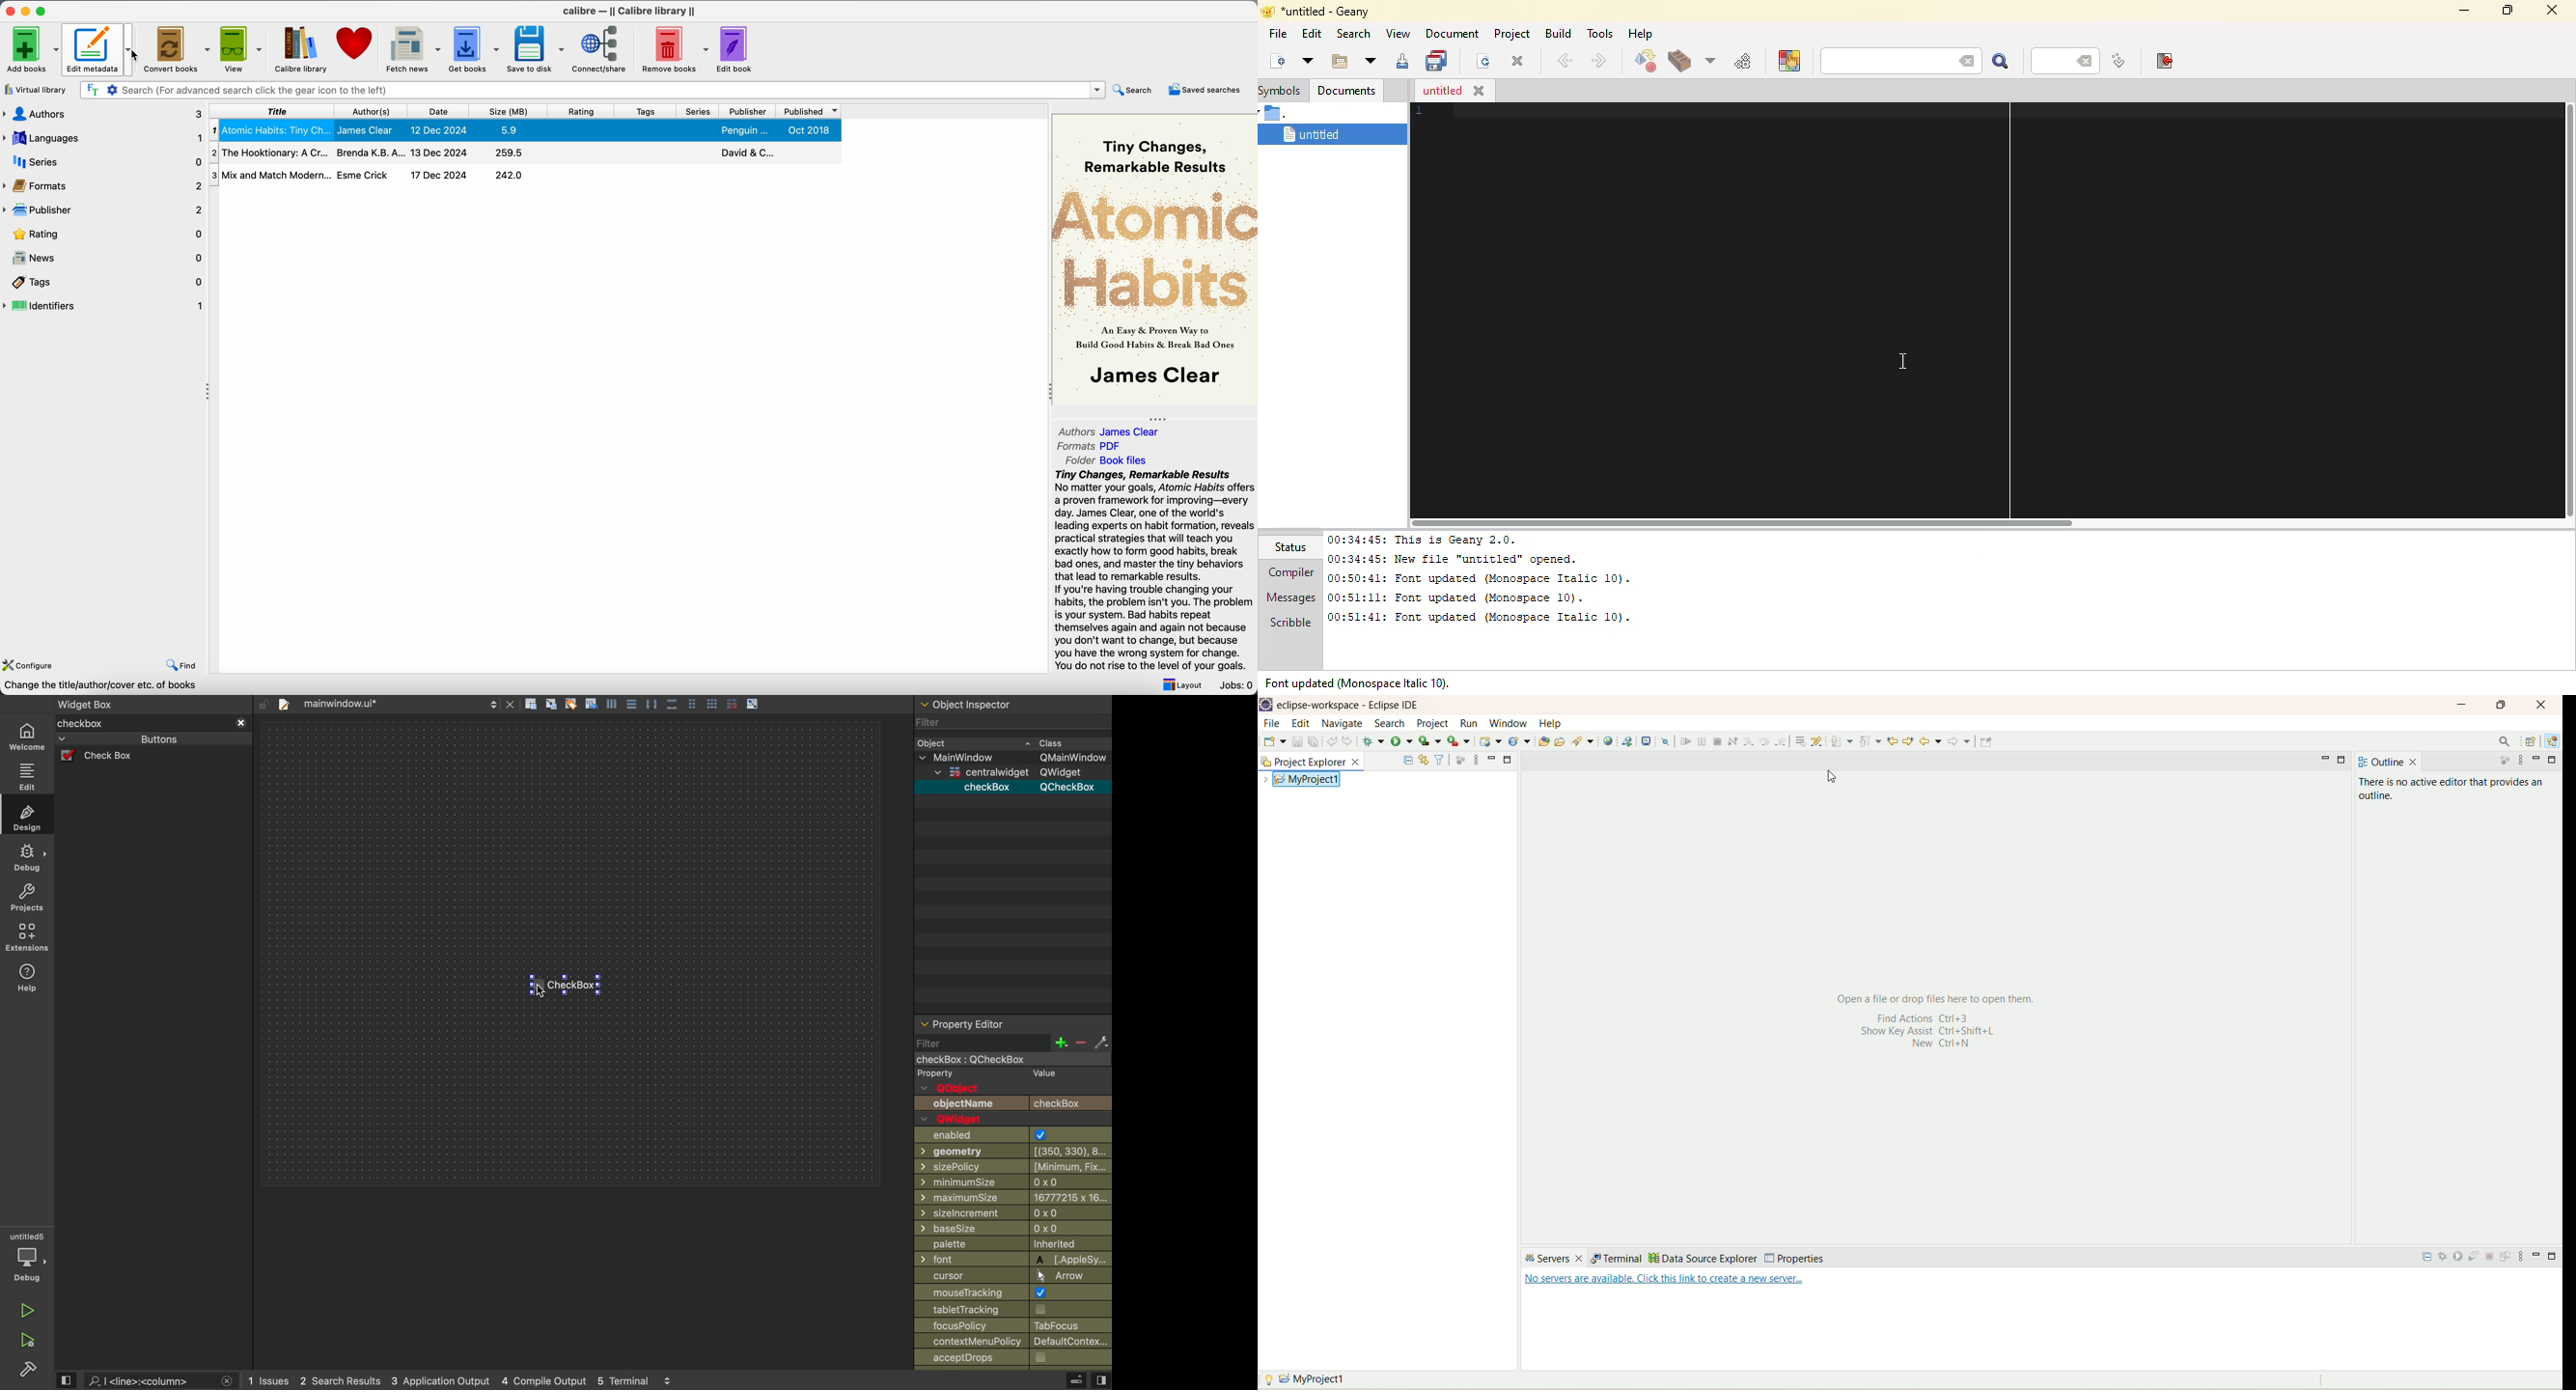 This screenshot has width=2576, height=1400. I want to click on accept drops, so click(997, 1358).